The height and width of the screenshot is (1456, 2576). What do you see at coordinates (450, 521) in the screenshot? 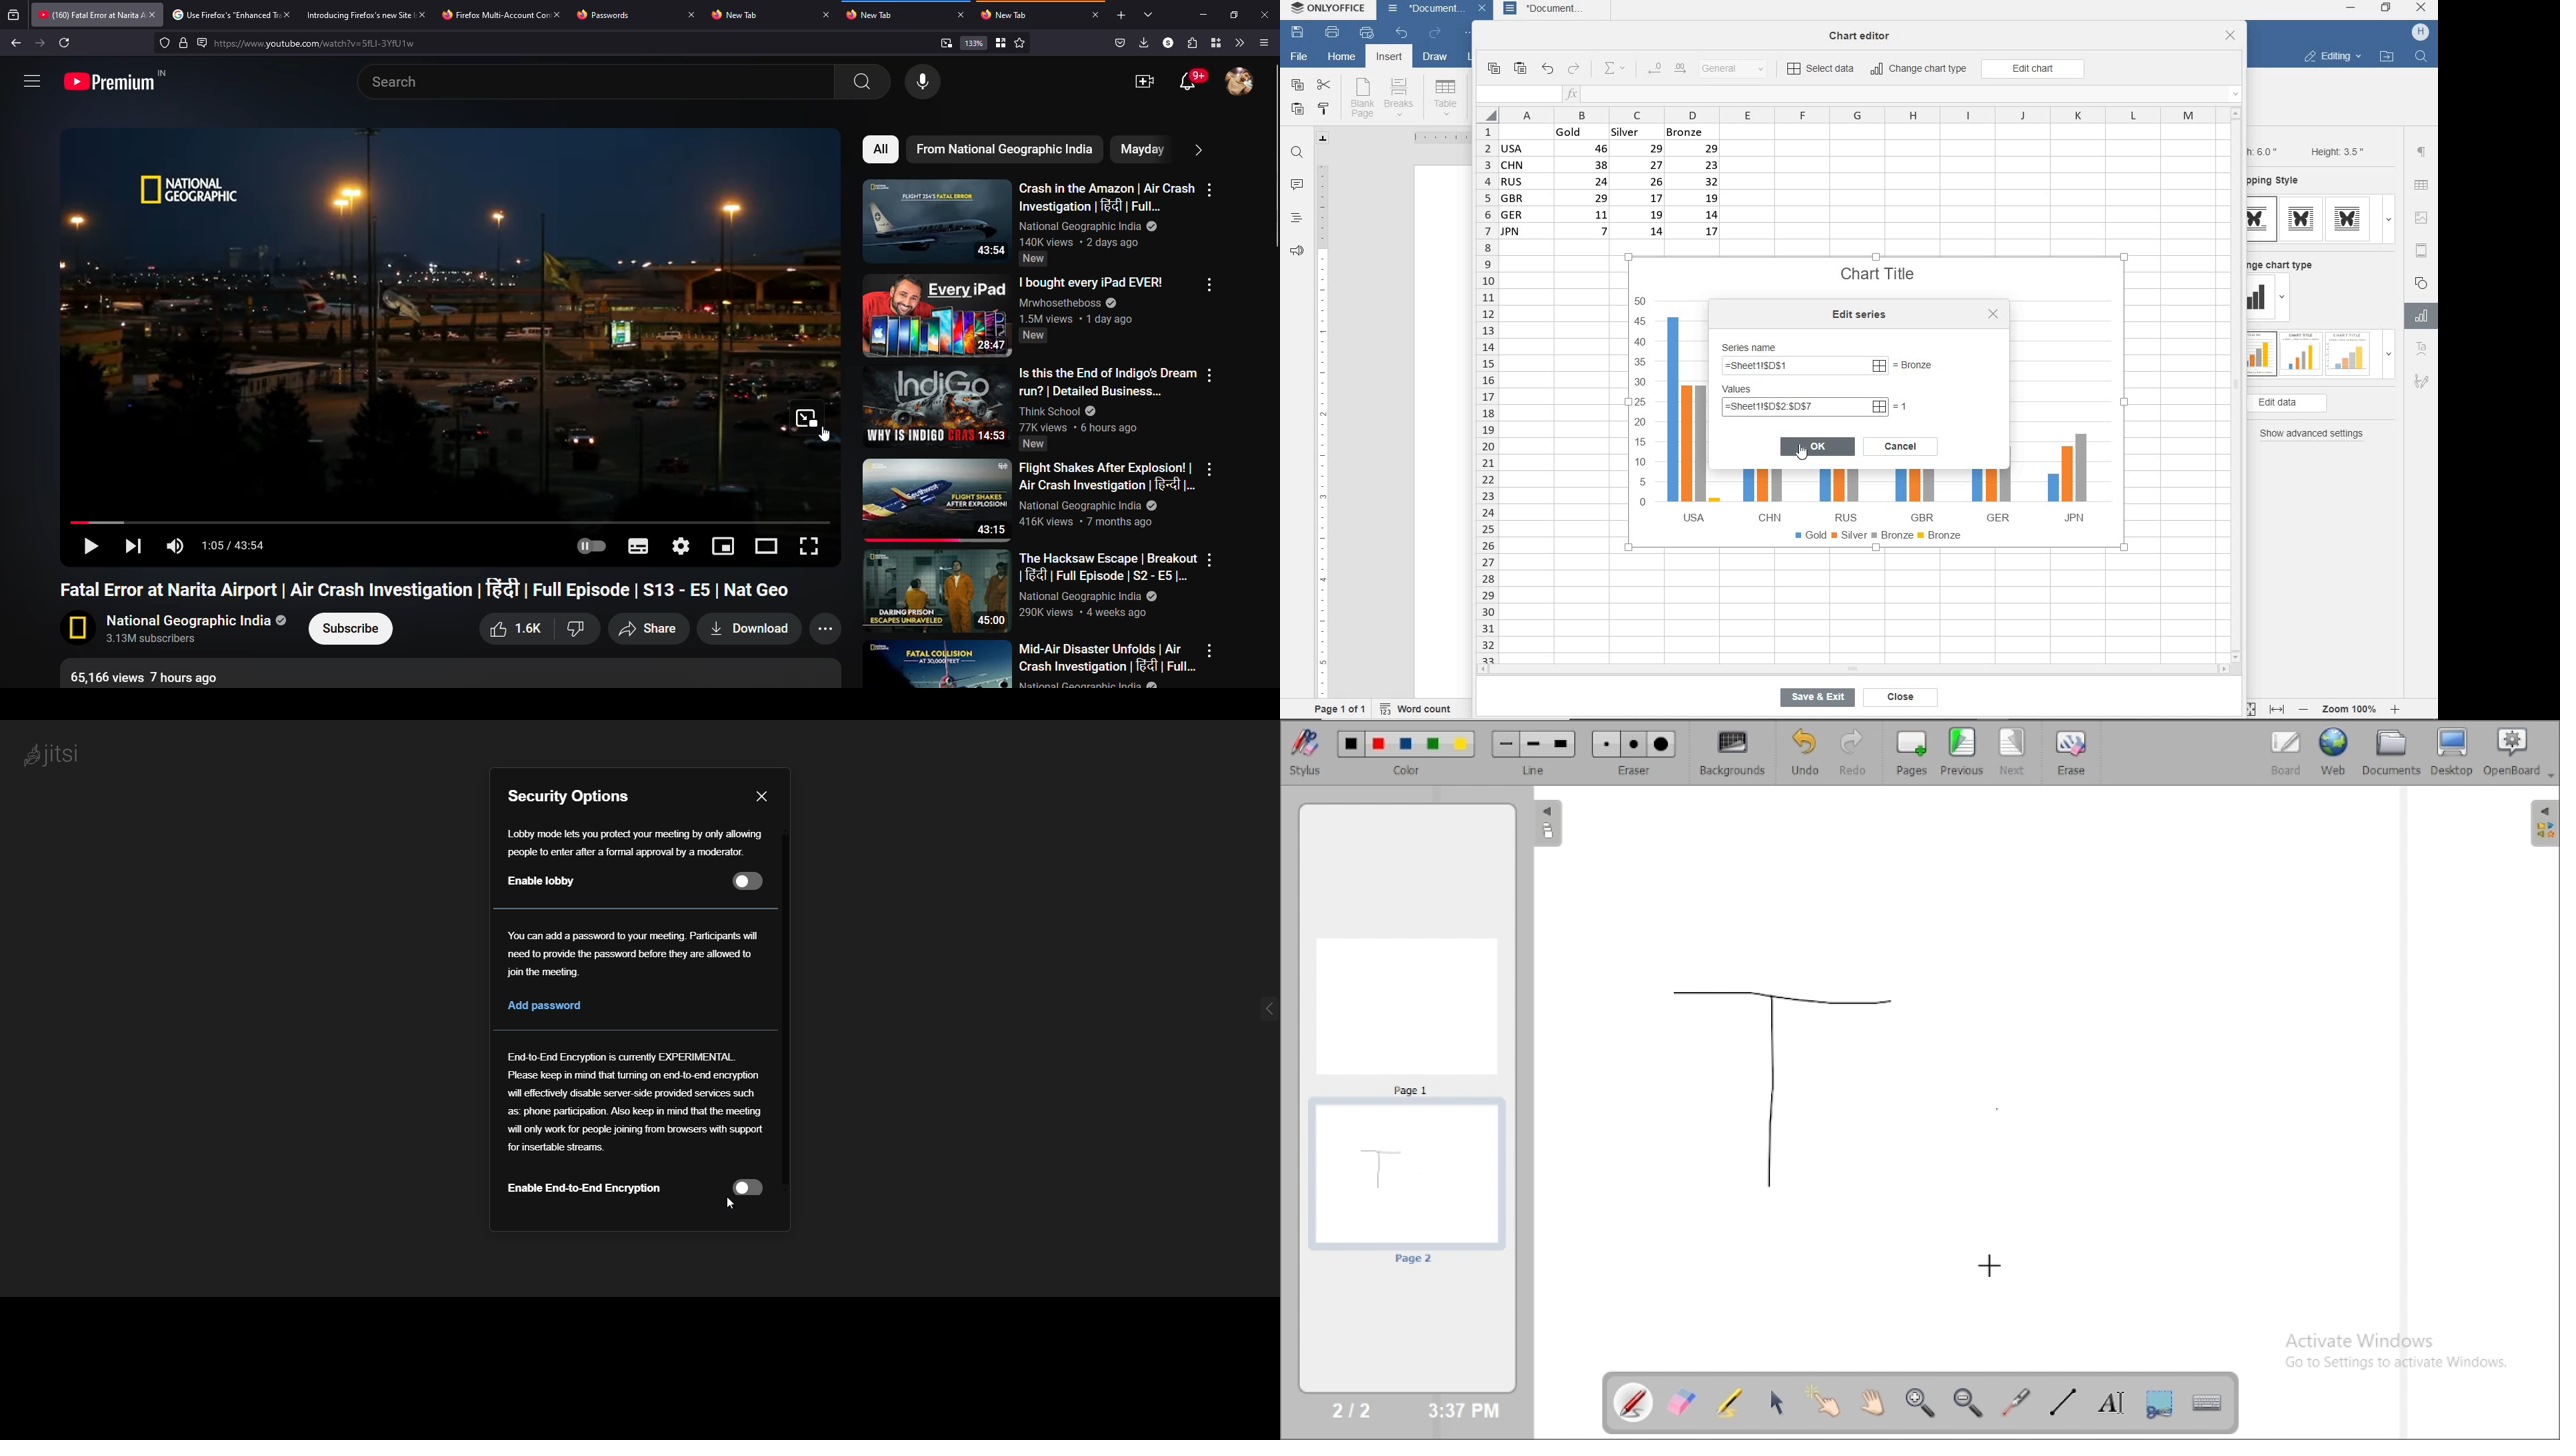
I see `move` at bounding box center [450, 521].